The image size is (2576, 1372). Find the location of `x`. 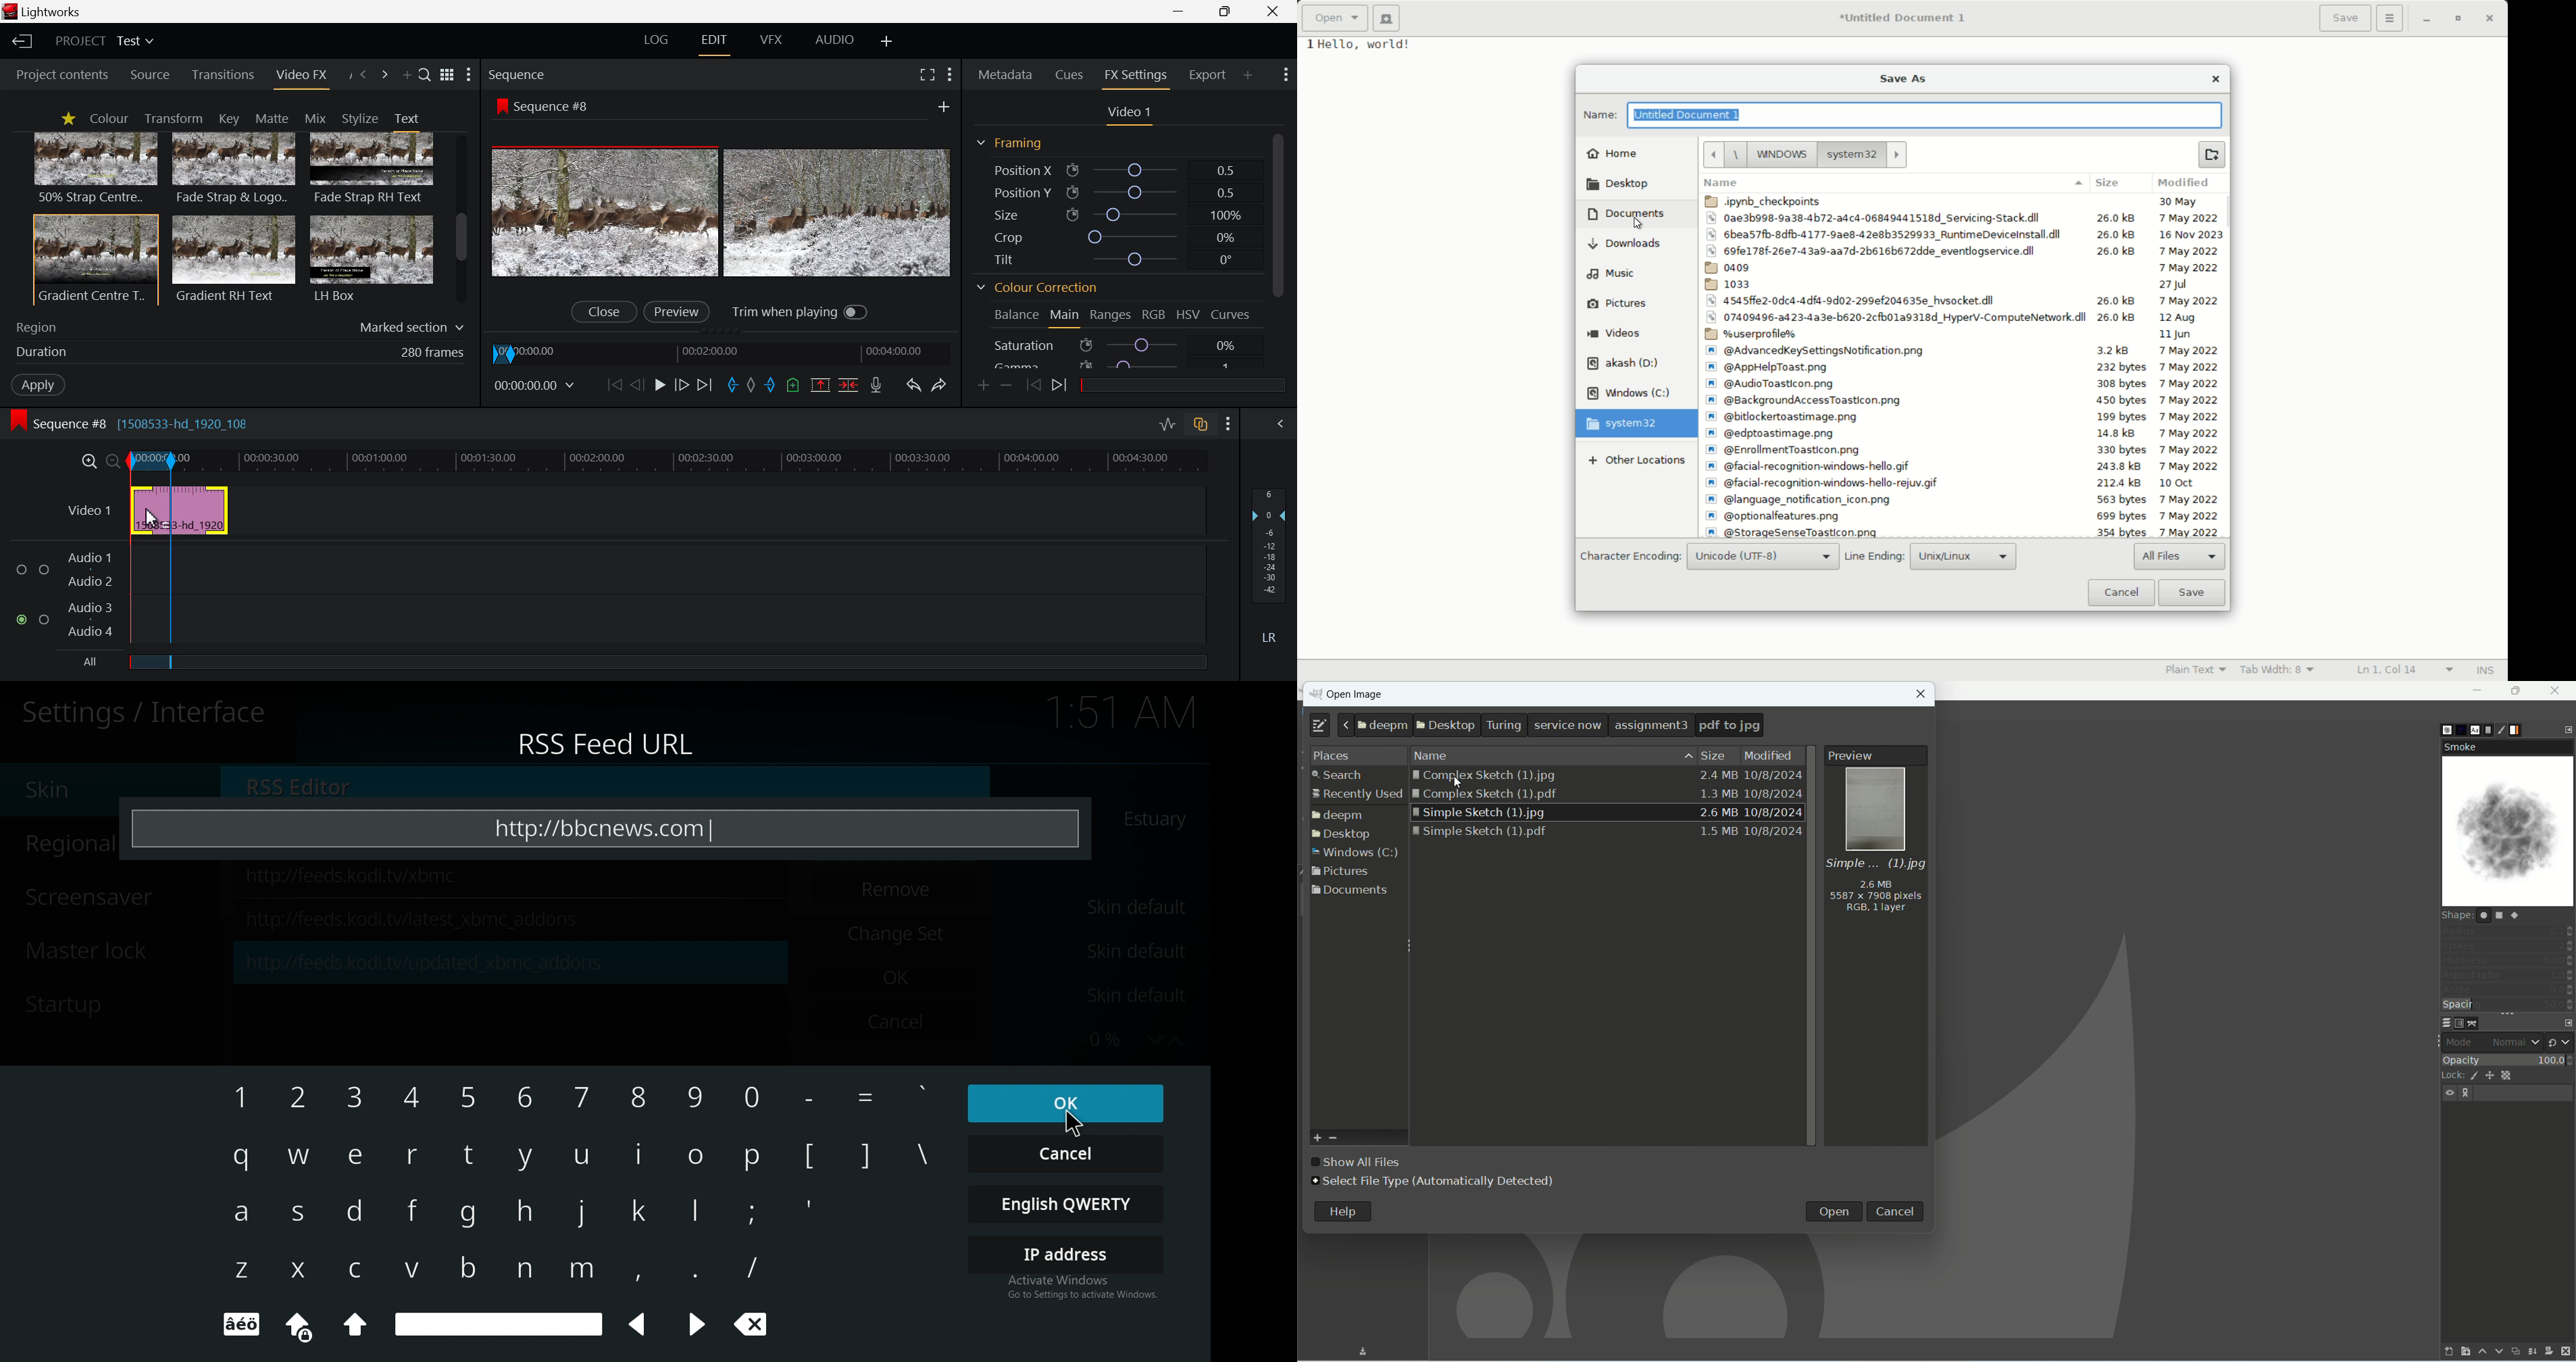

x is located at coordinates (294, 1269).